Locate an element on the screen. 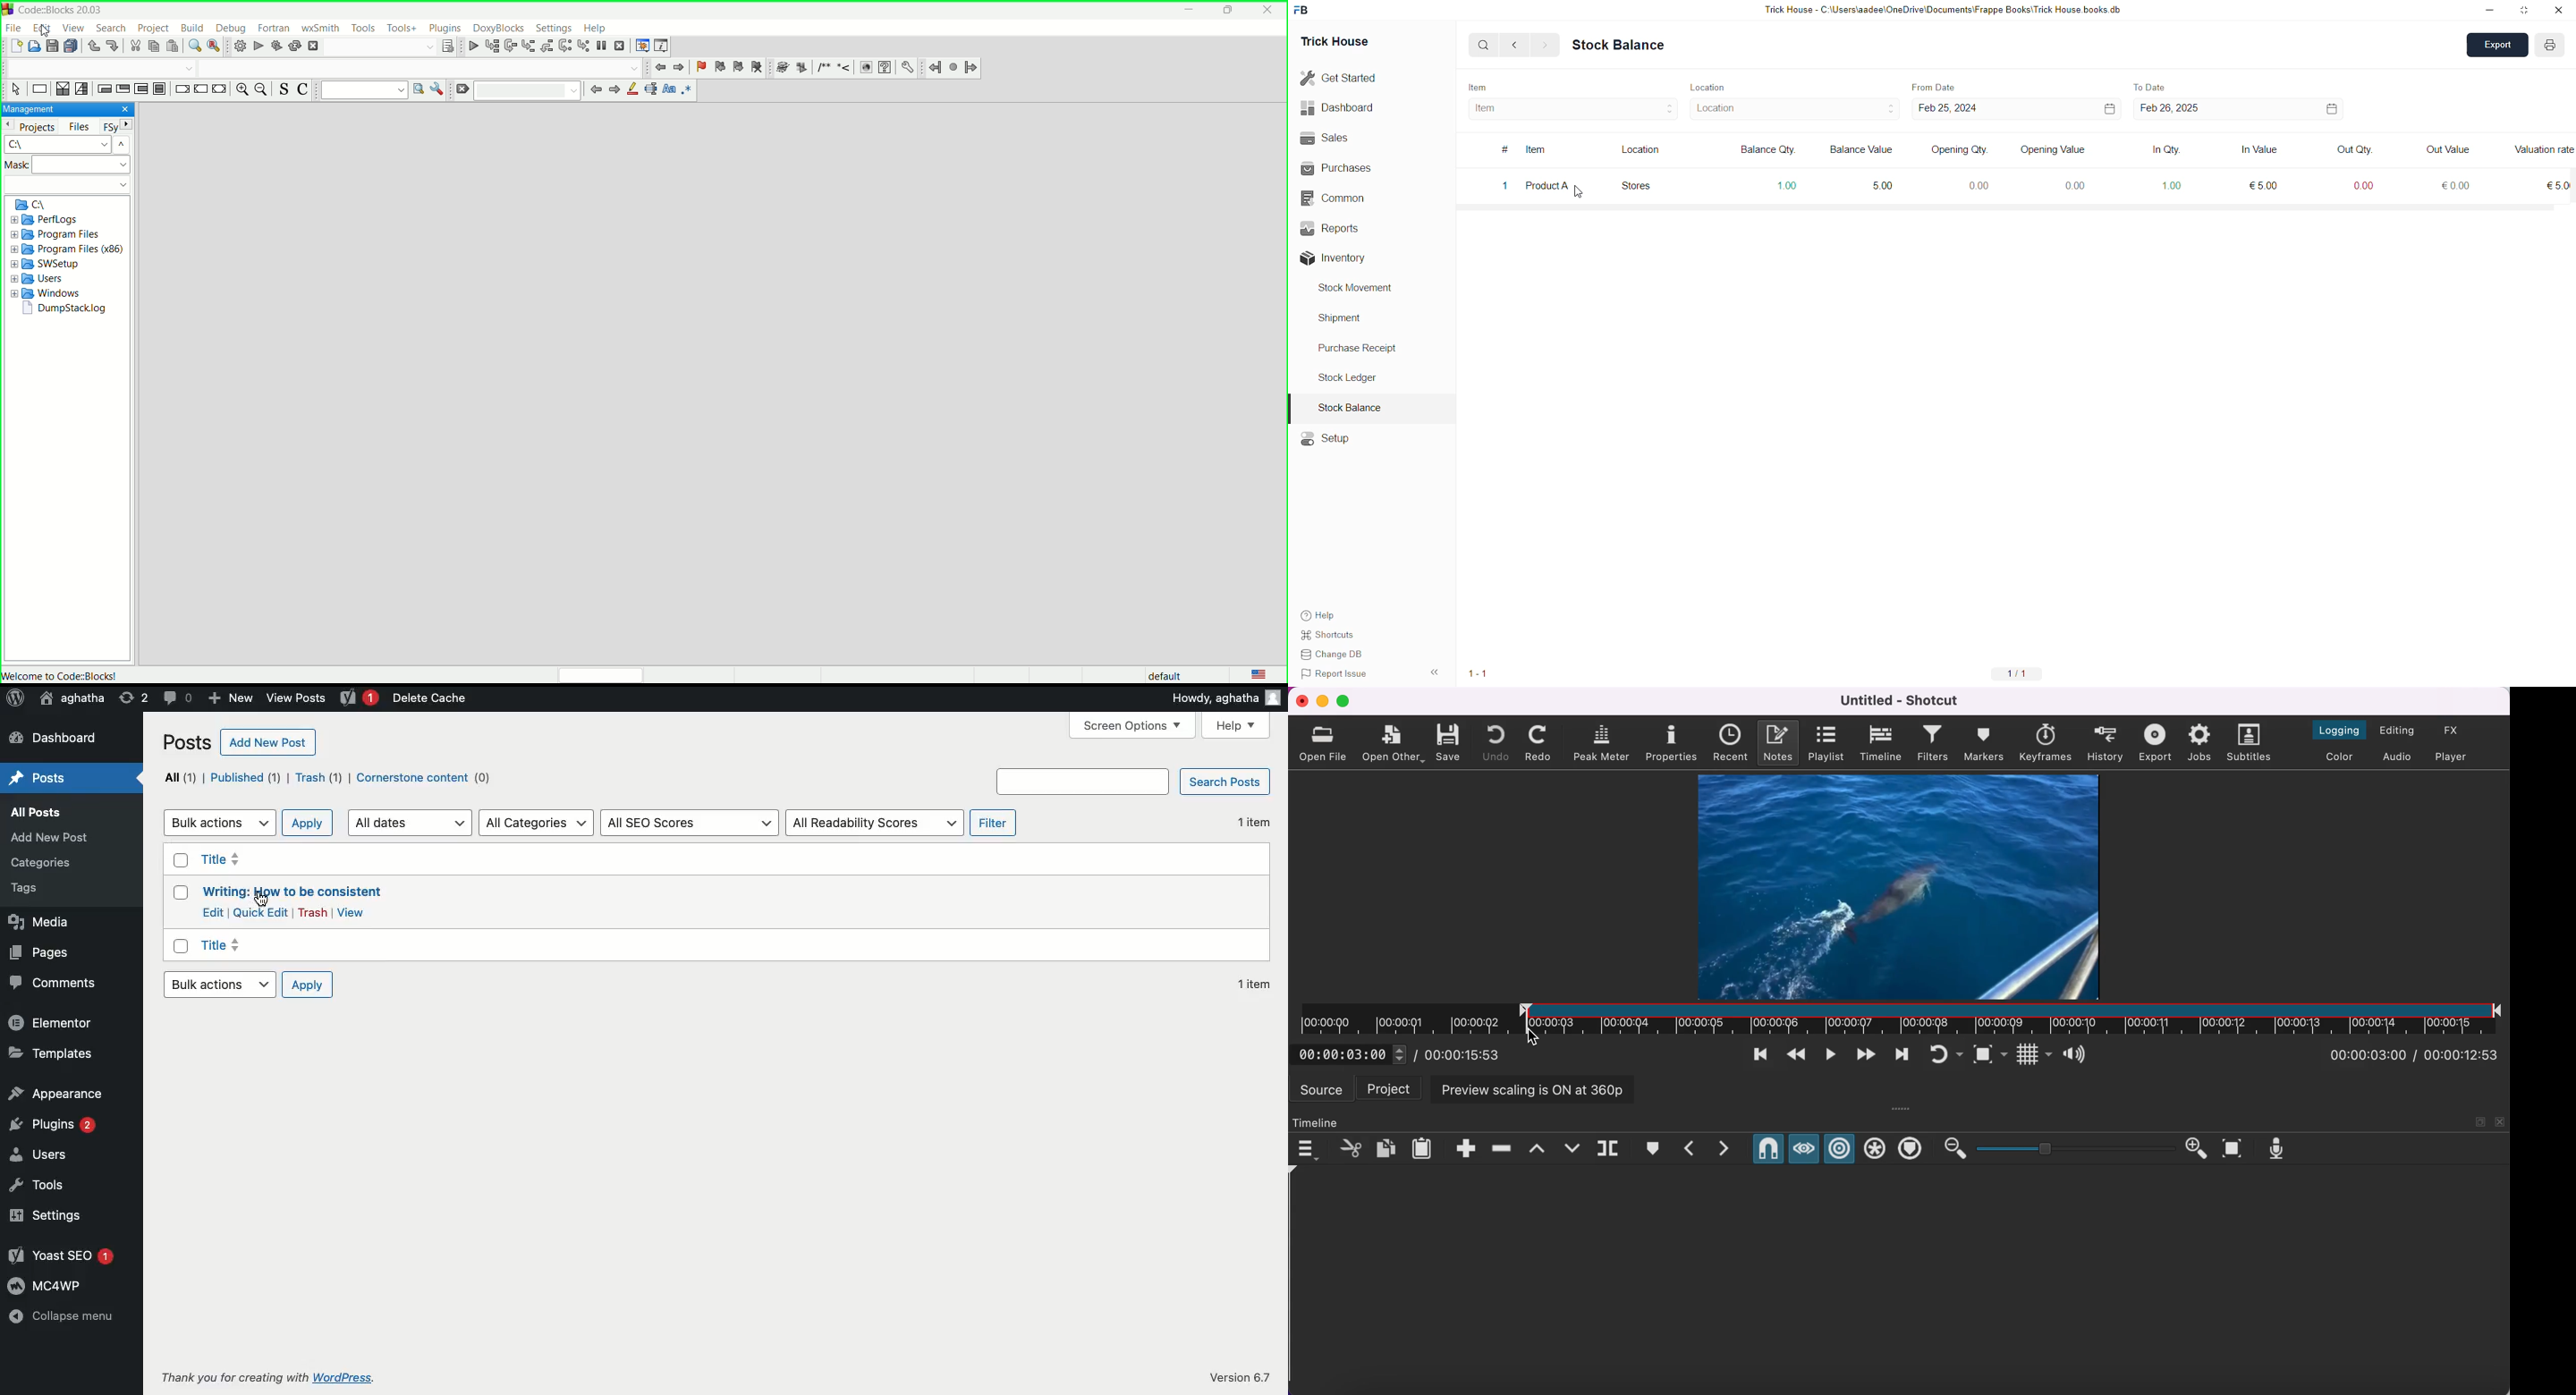 The width and height of the screenshot is (2576, 1400). Options is located at coordinates (1437, 671).